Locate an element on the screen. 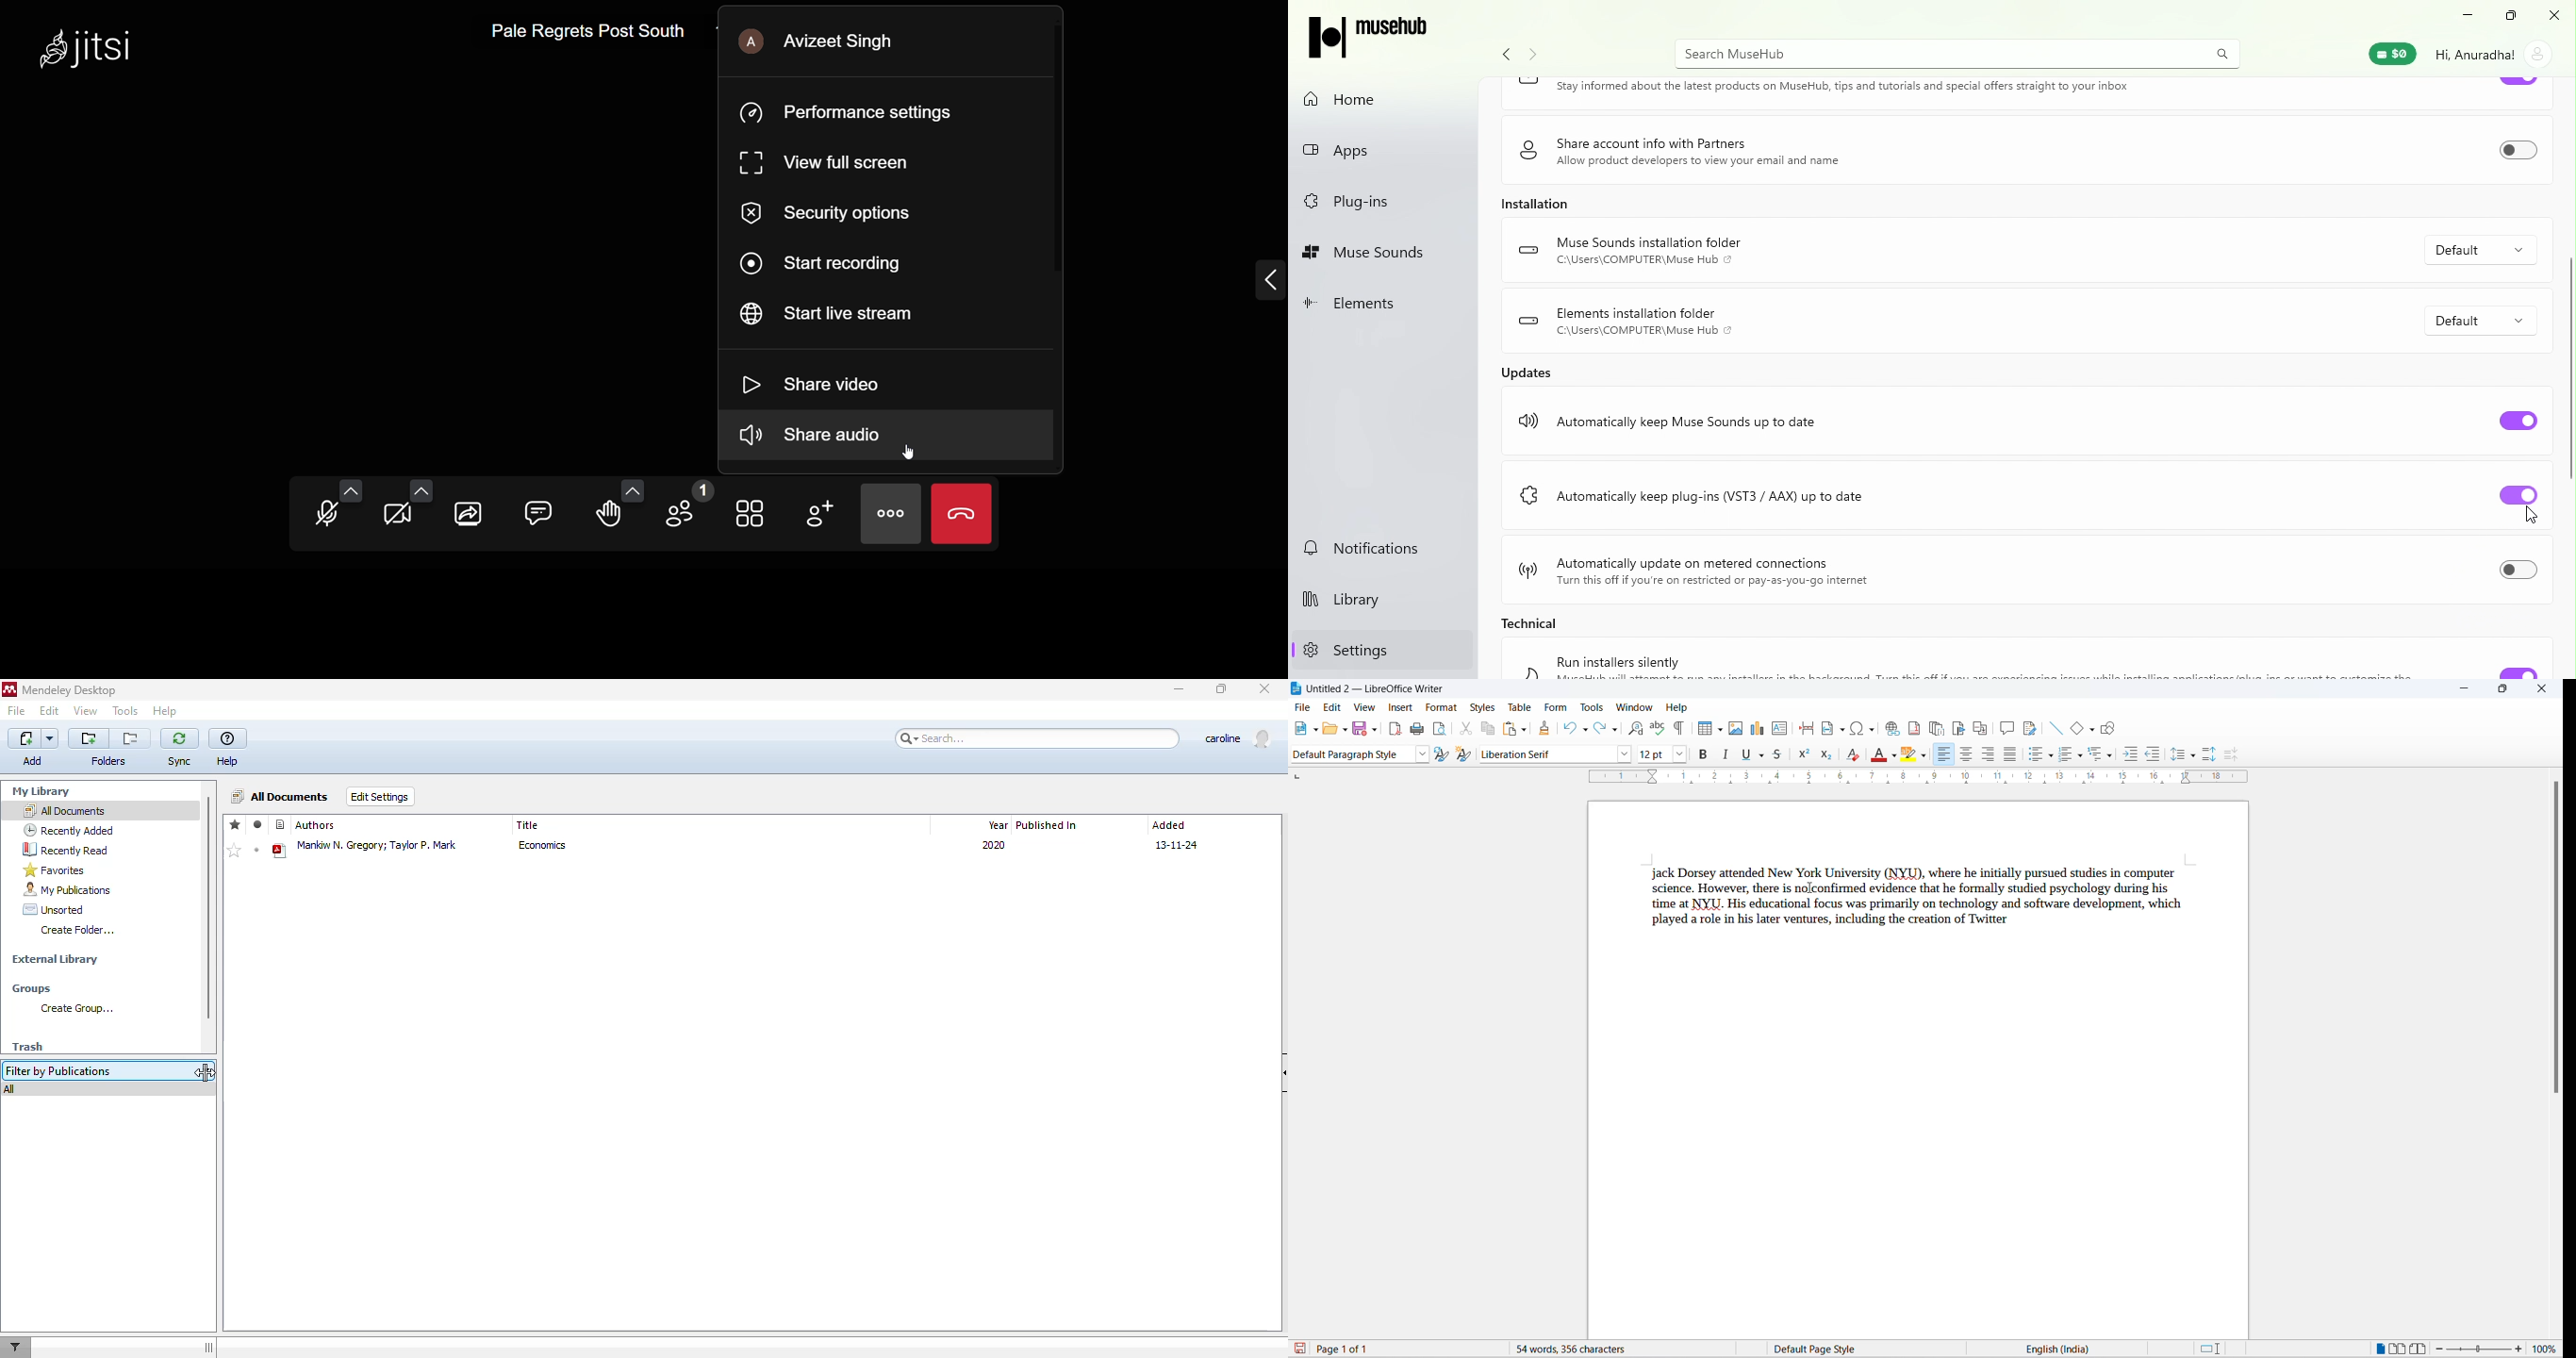  mendeley logo is located at coordinates (9, 689).